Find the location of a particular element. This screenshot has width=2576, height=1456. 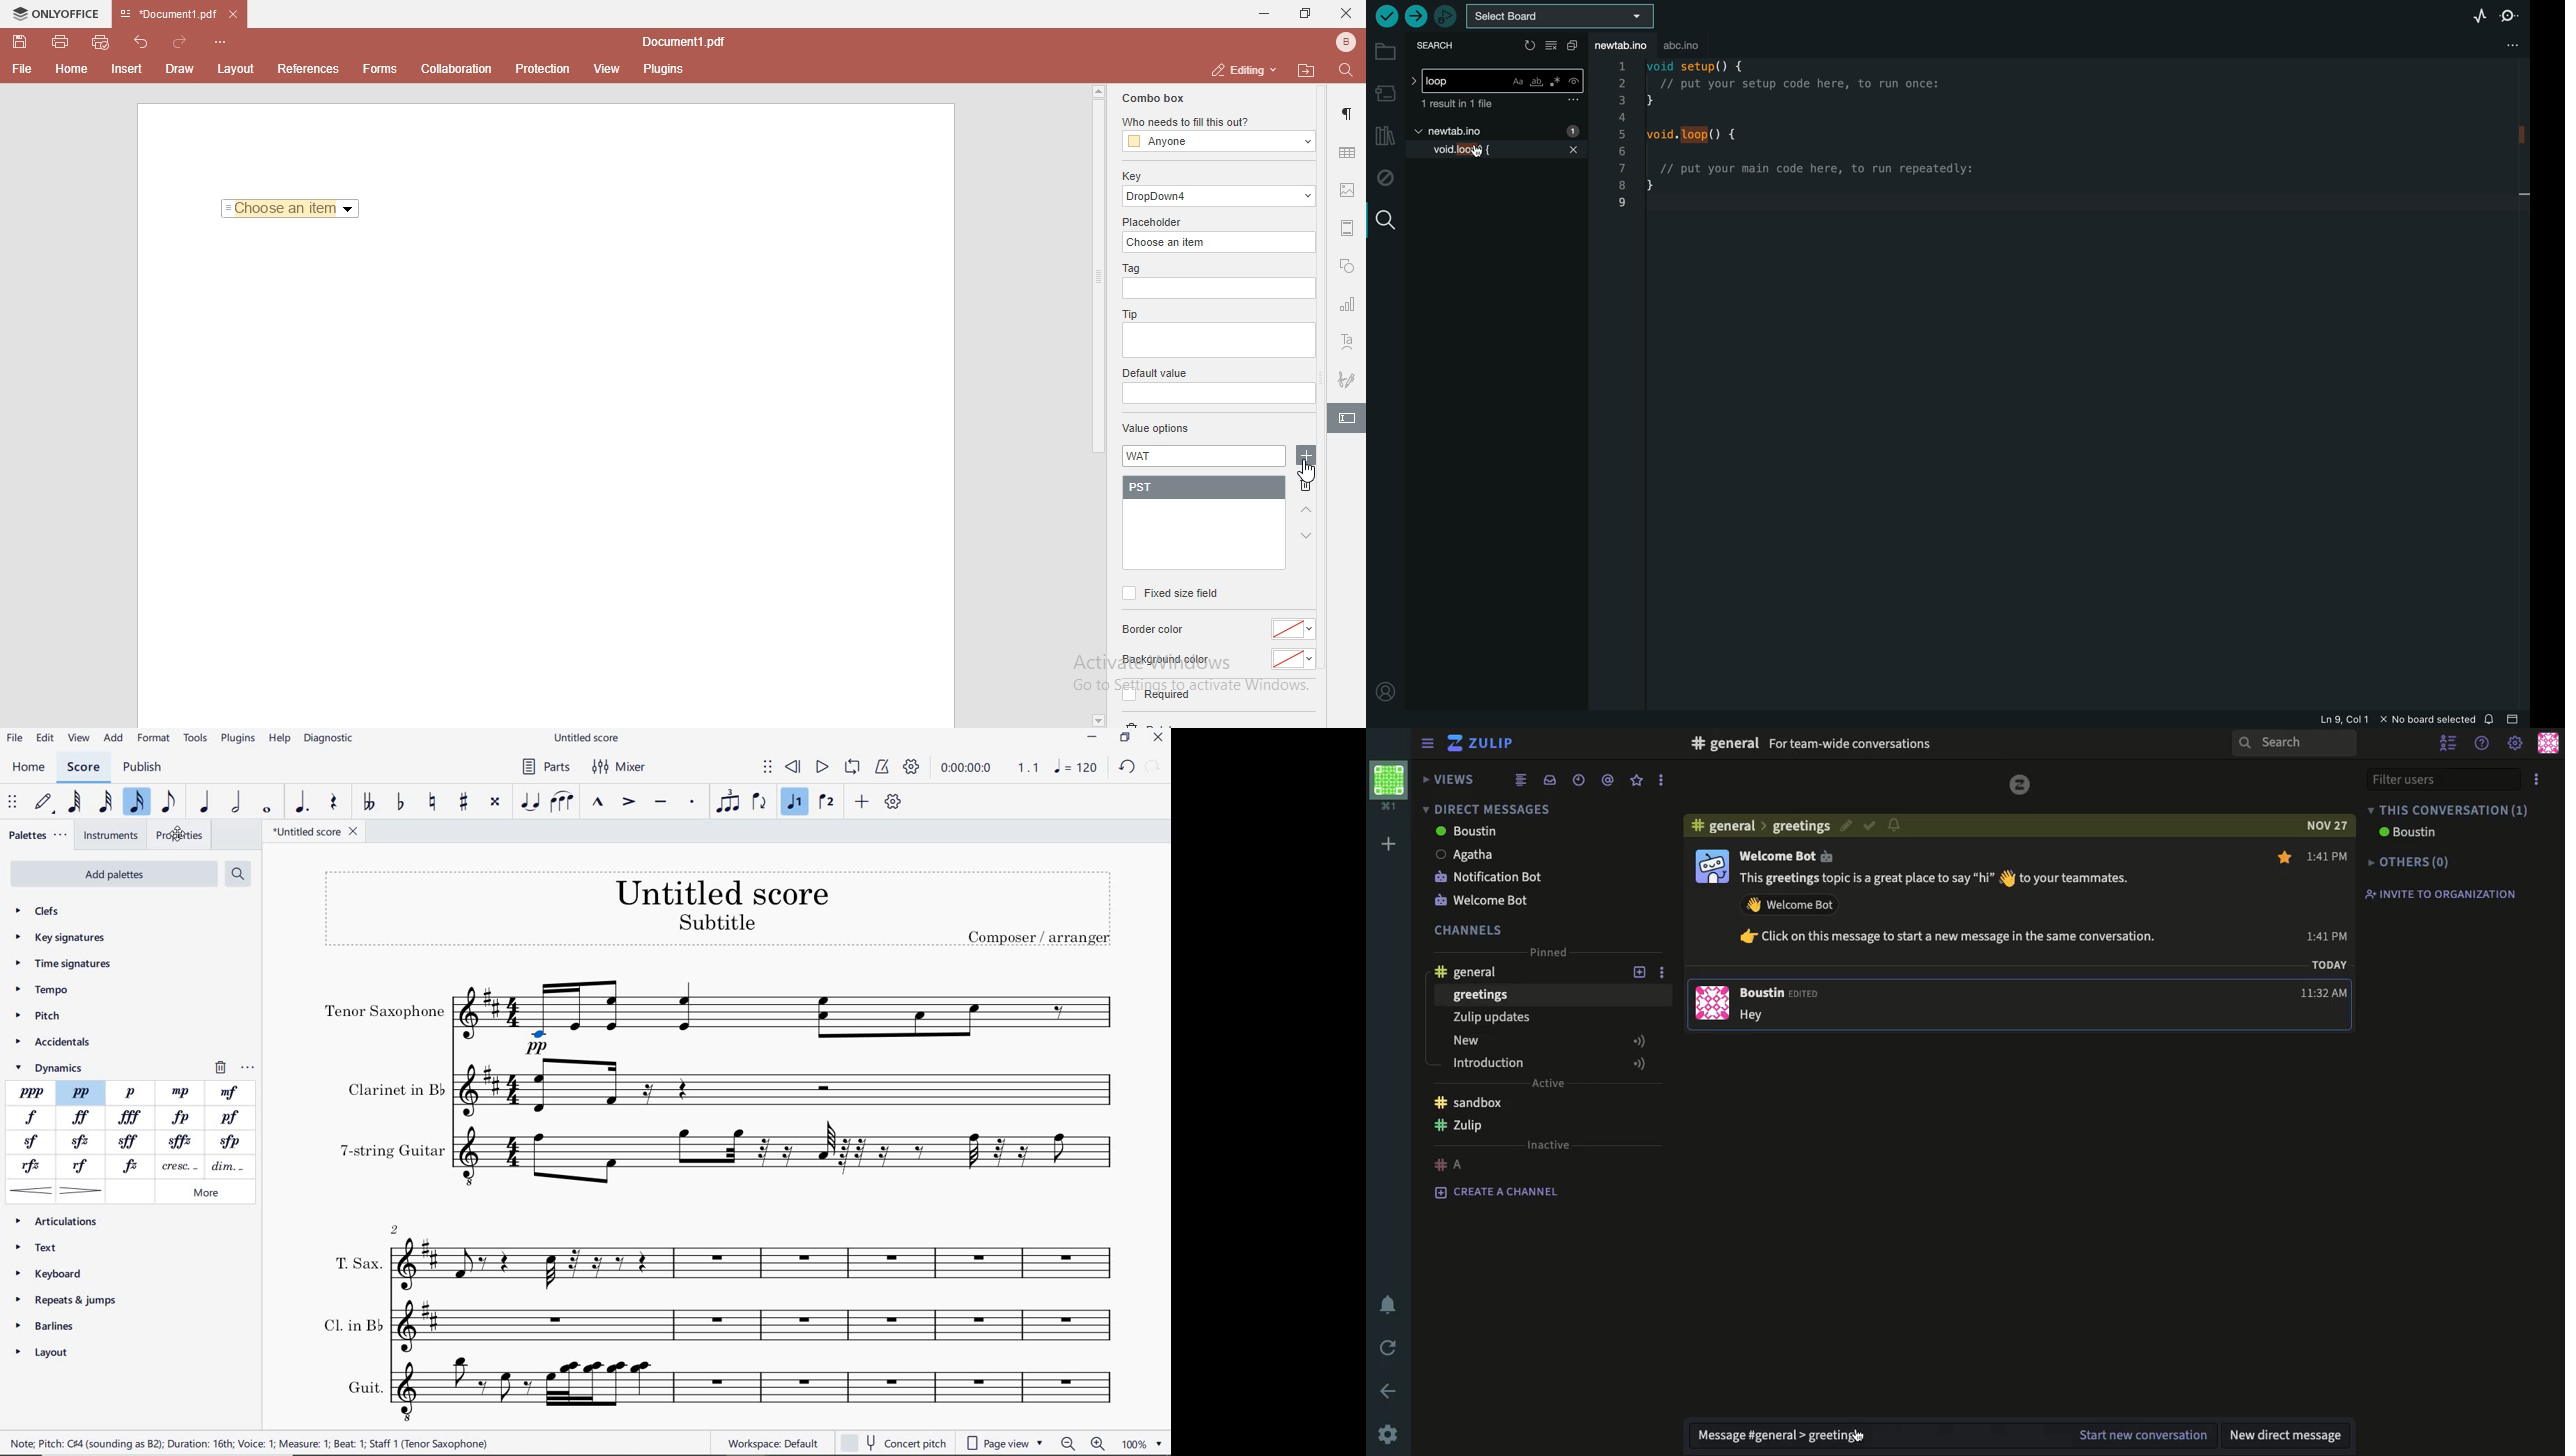

remove is located at coordinates (234, 1068).